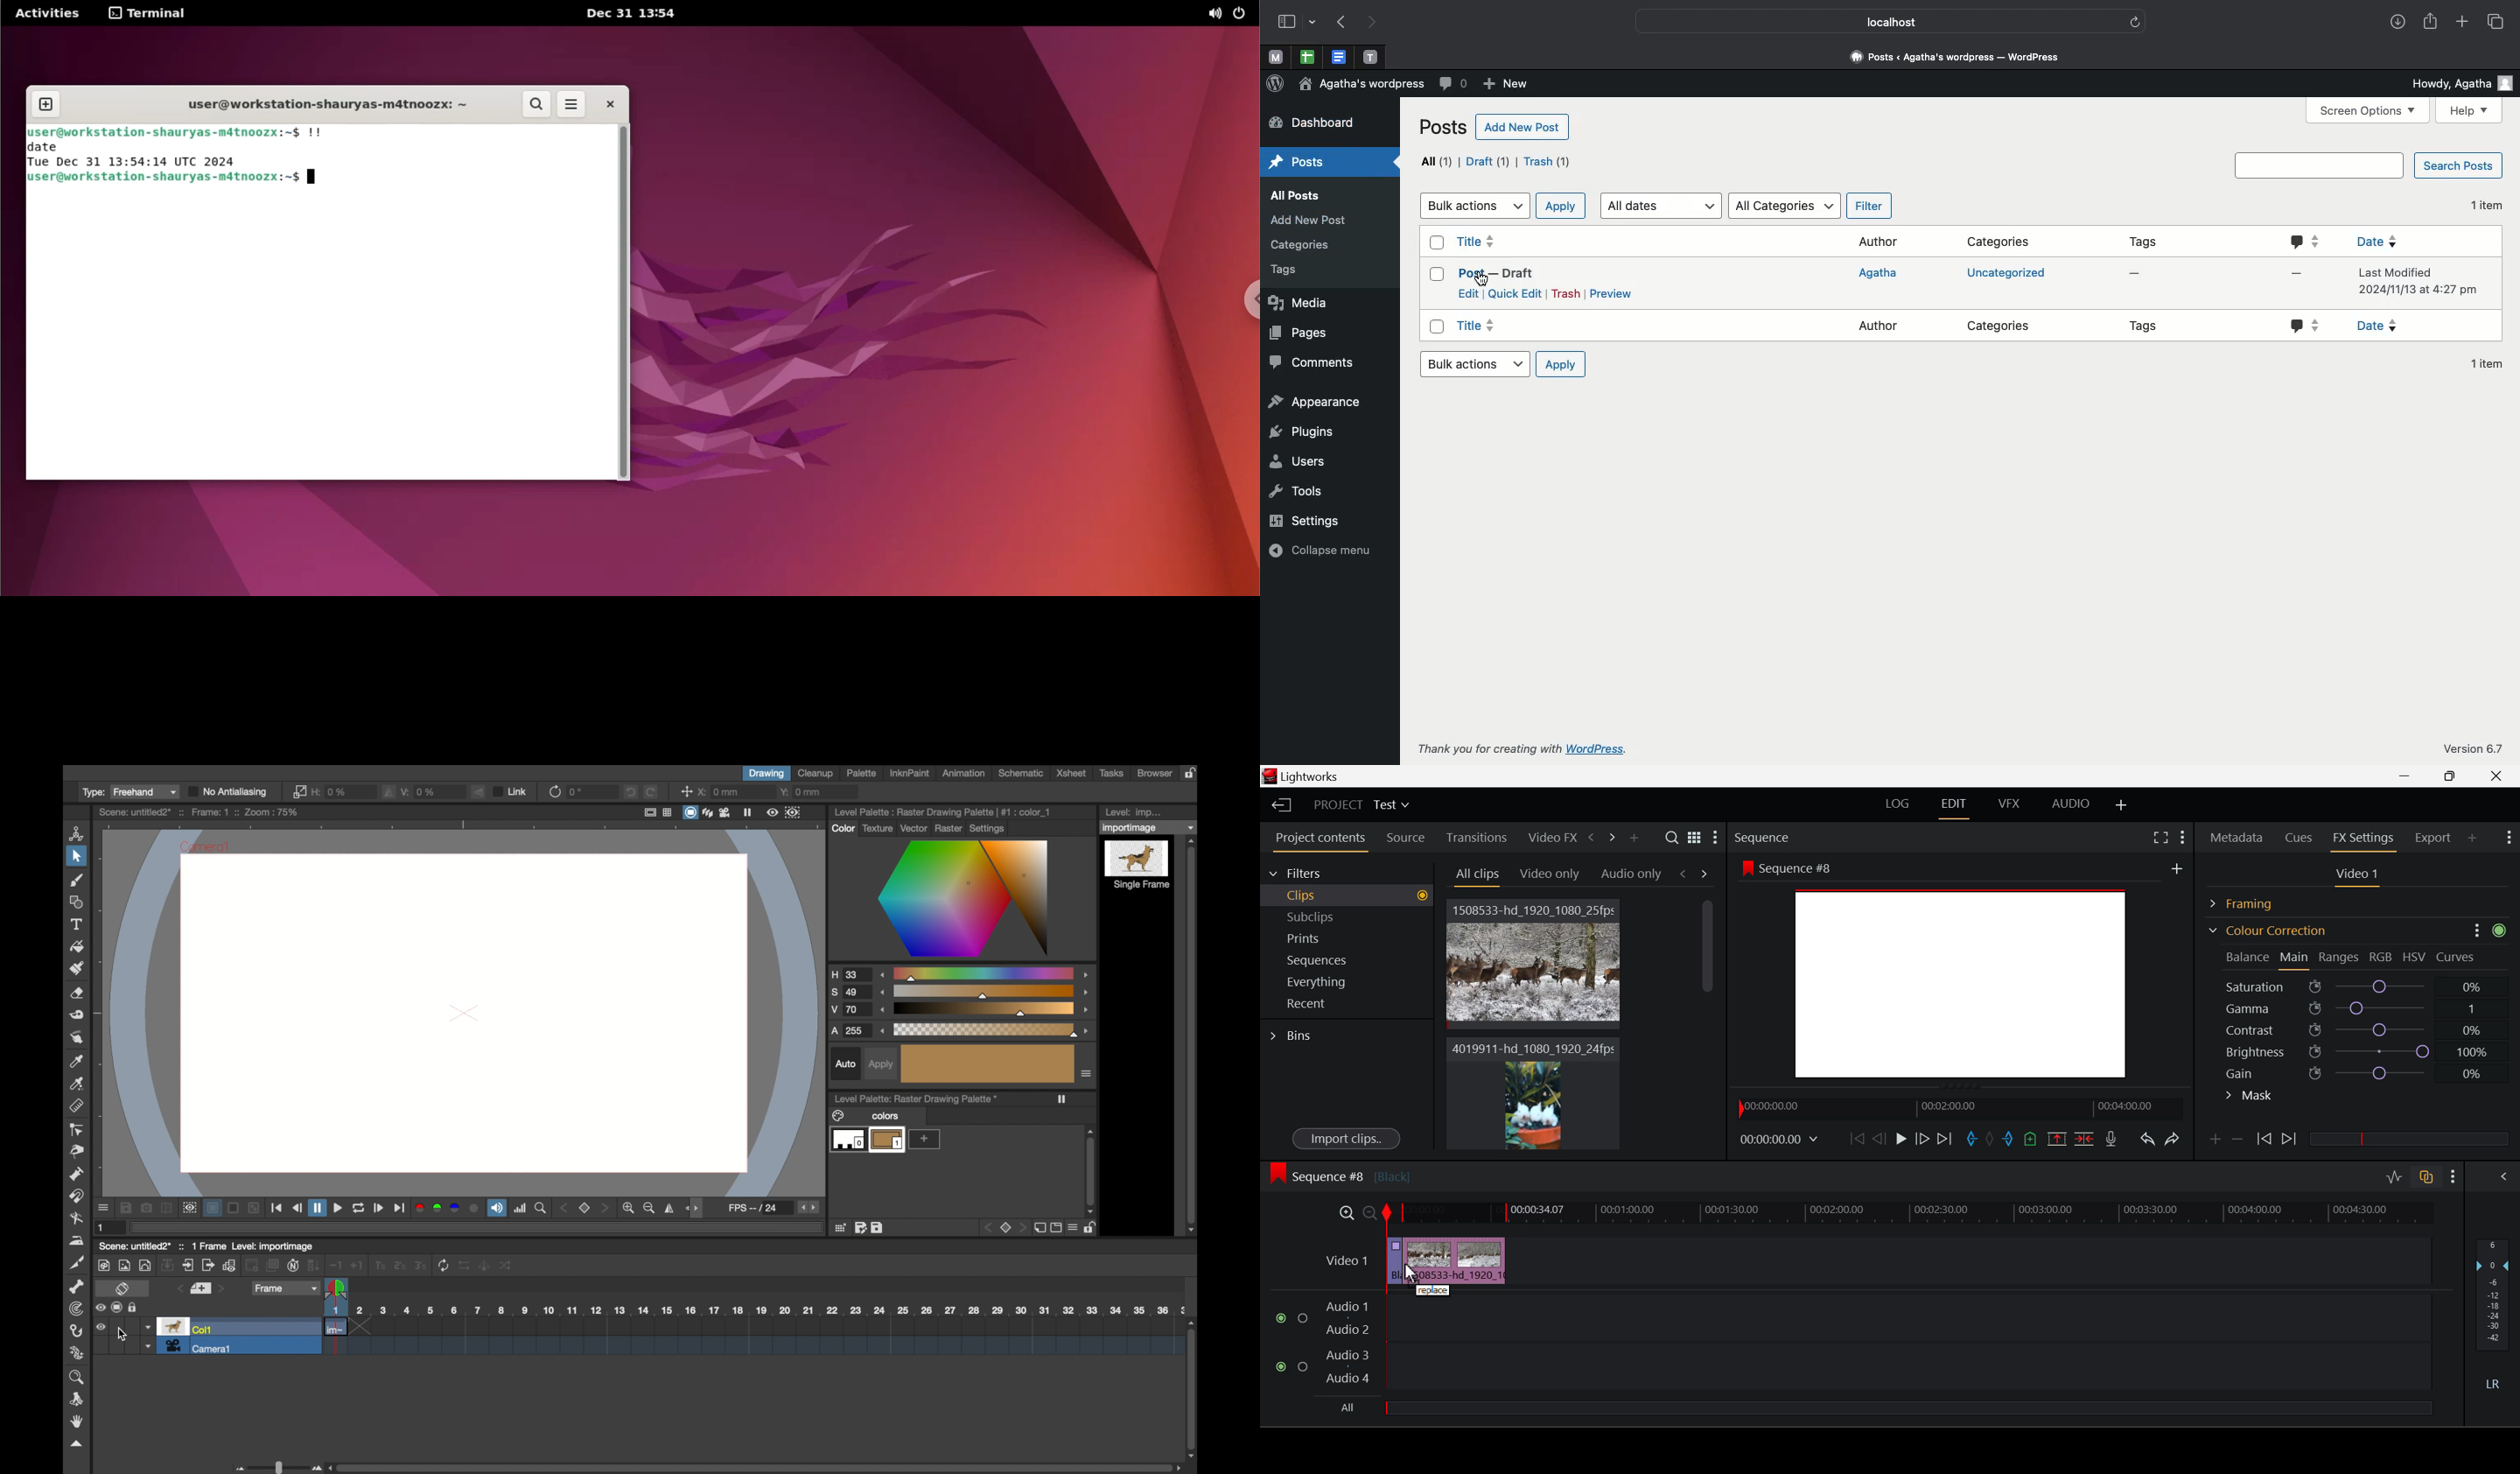 This screenshot has width=2520, height=1484. I want to click on Posts, so click(1319, 163).